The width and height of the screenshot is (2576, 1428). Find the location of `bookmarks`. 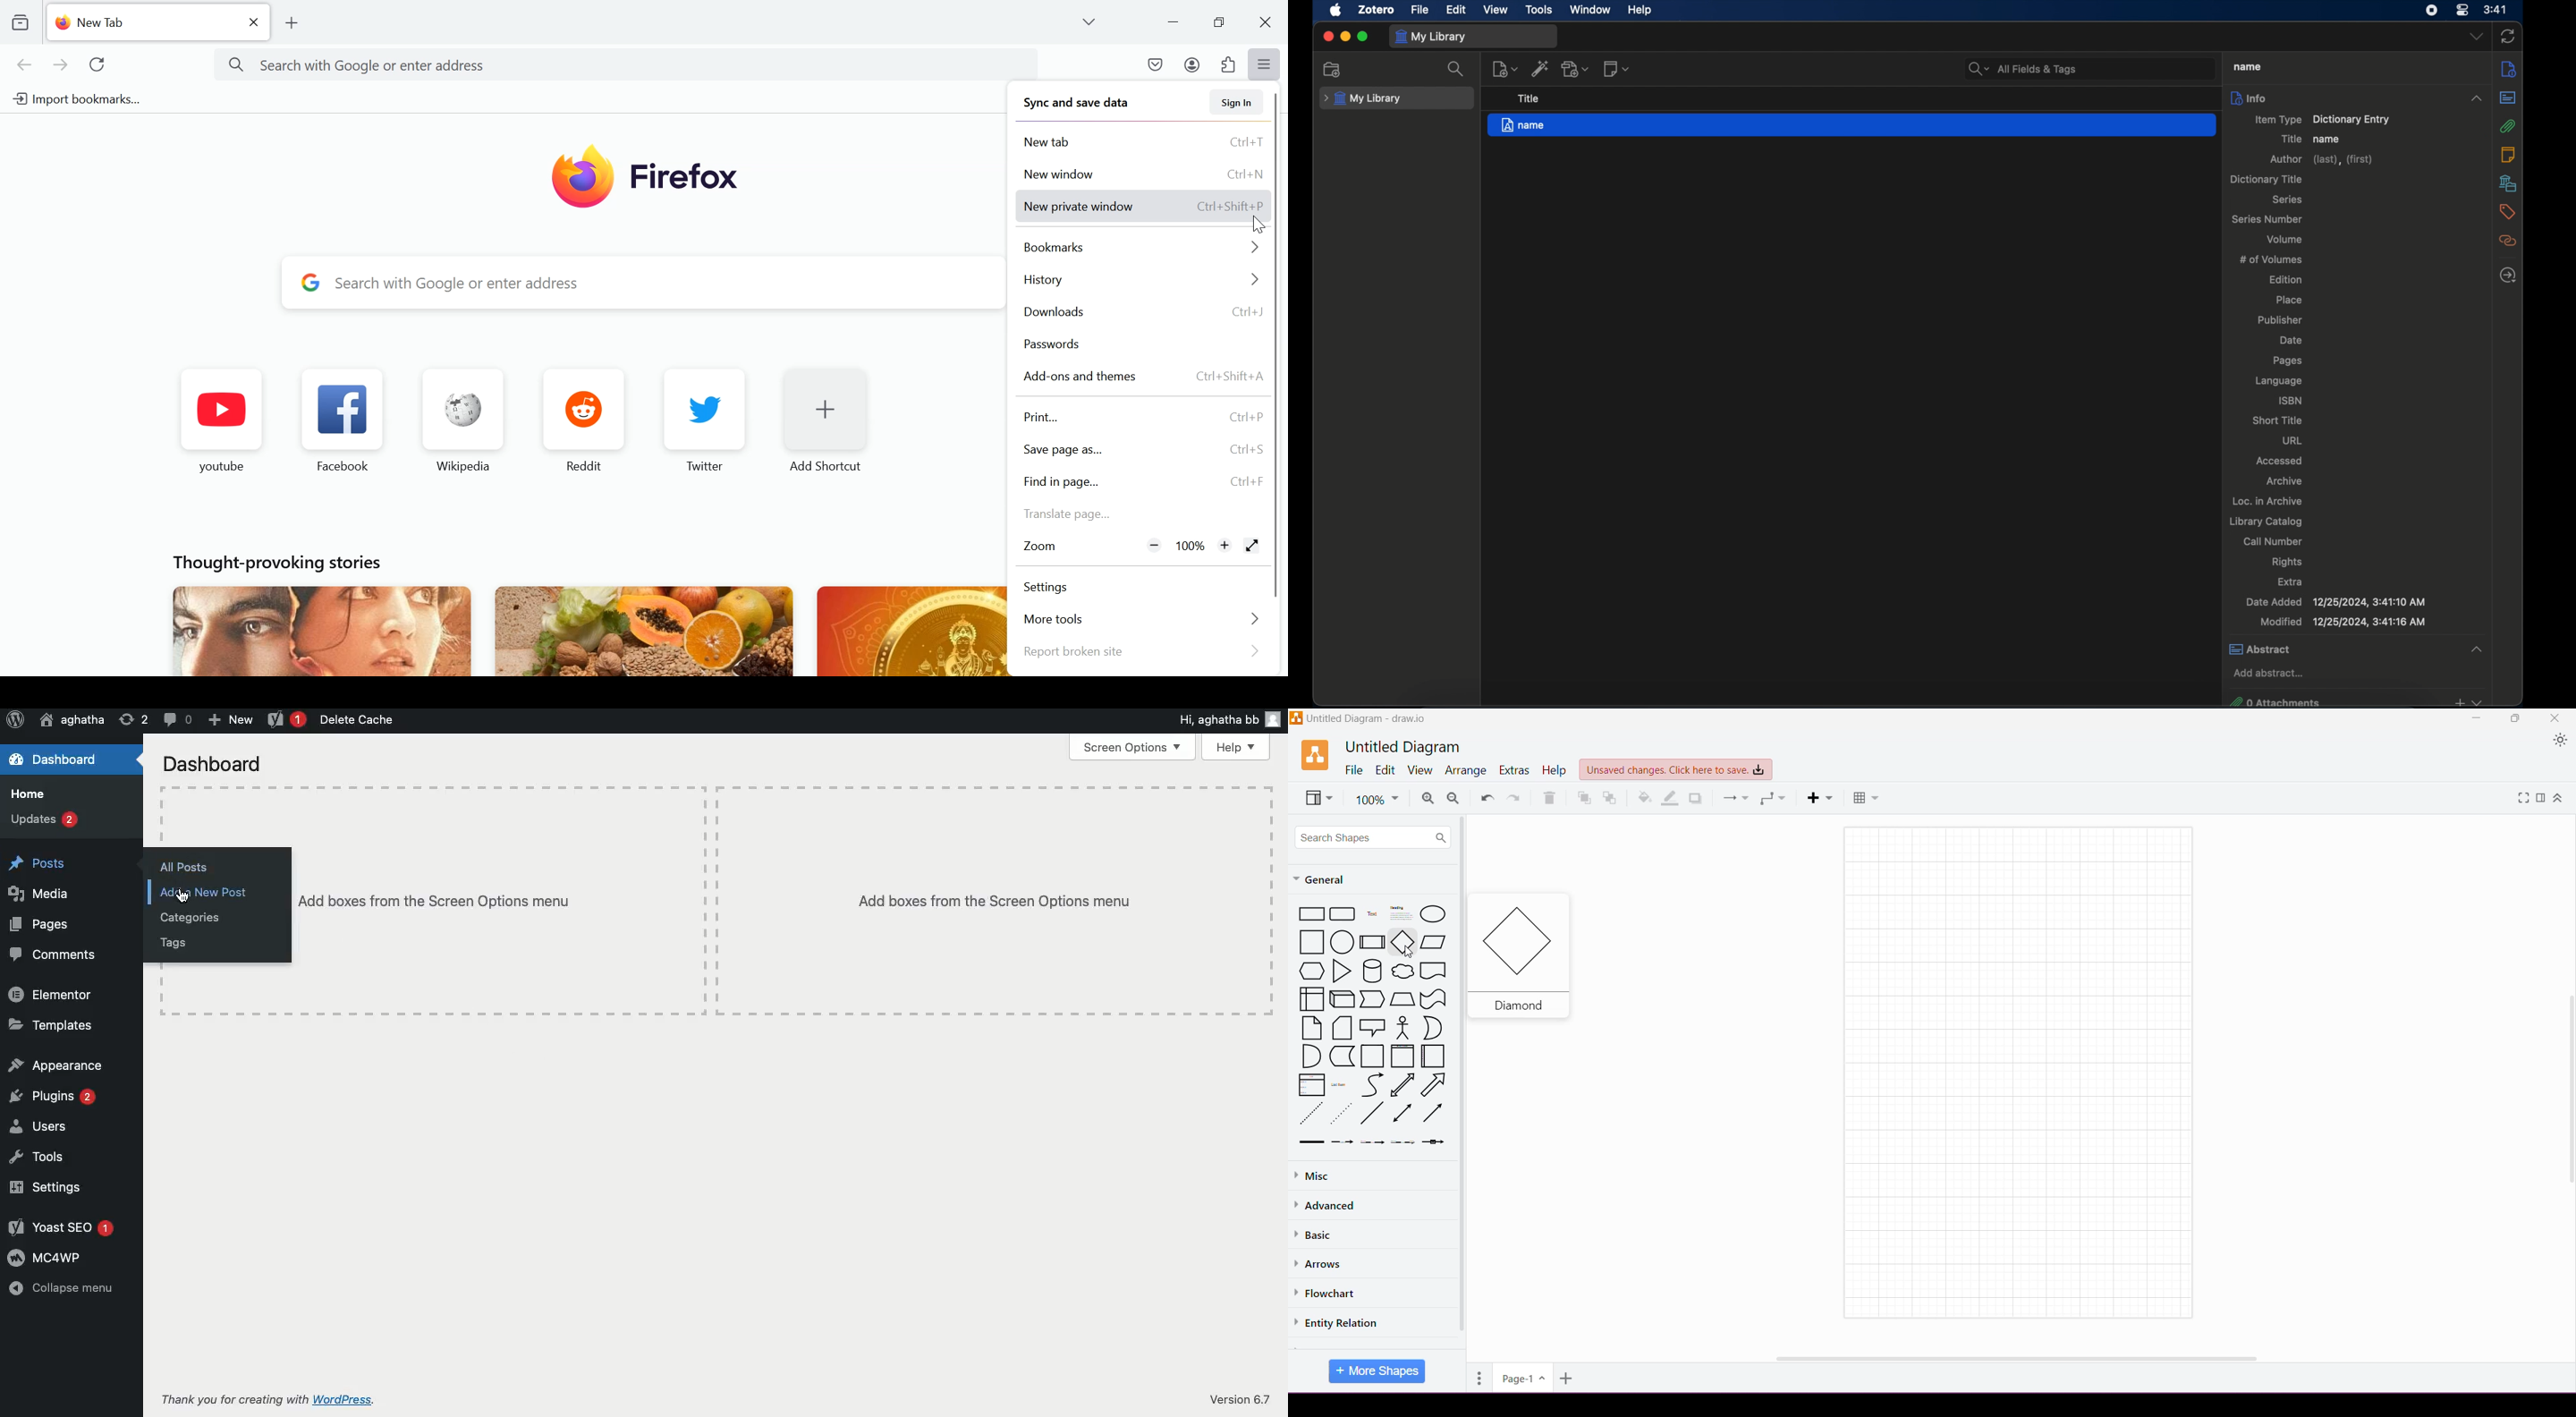

bookmarks is located at coordinates (1143, 248).